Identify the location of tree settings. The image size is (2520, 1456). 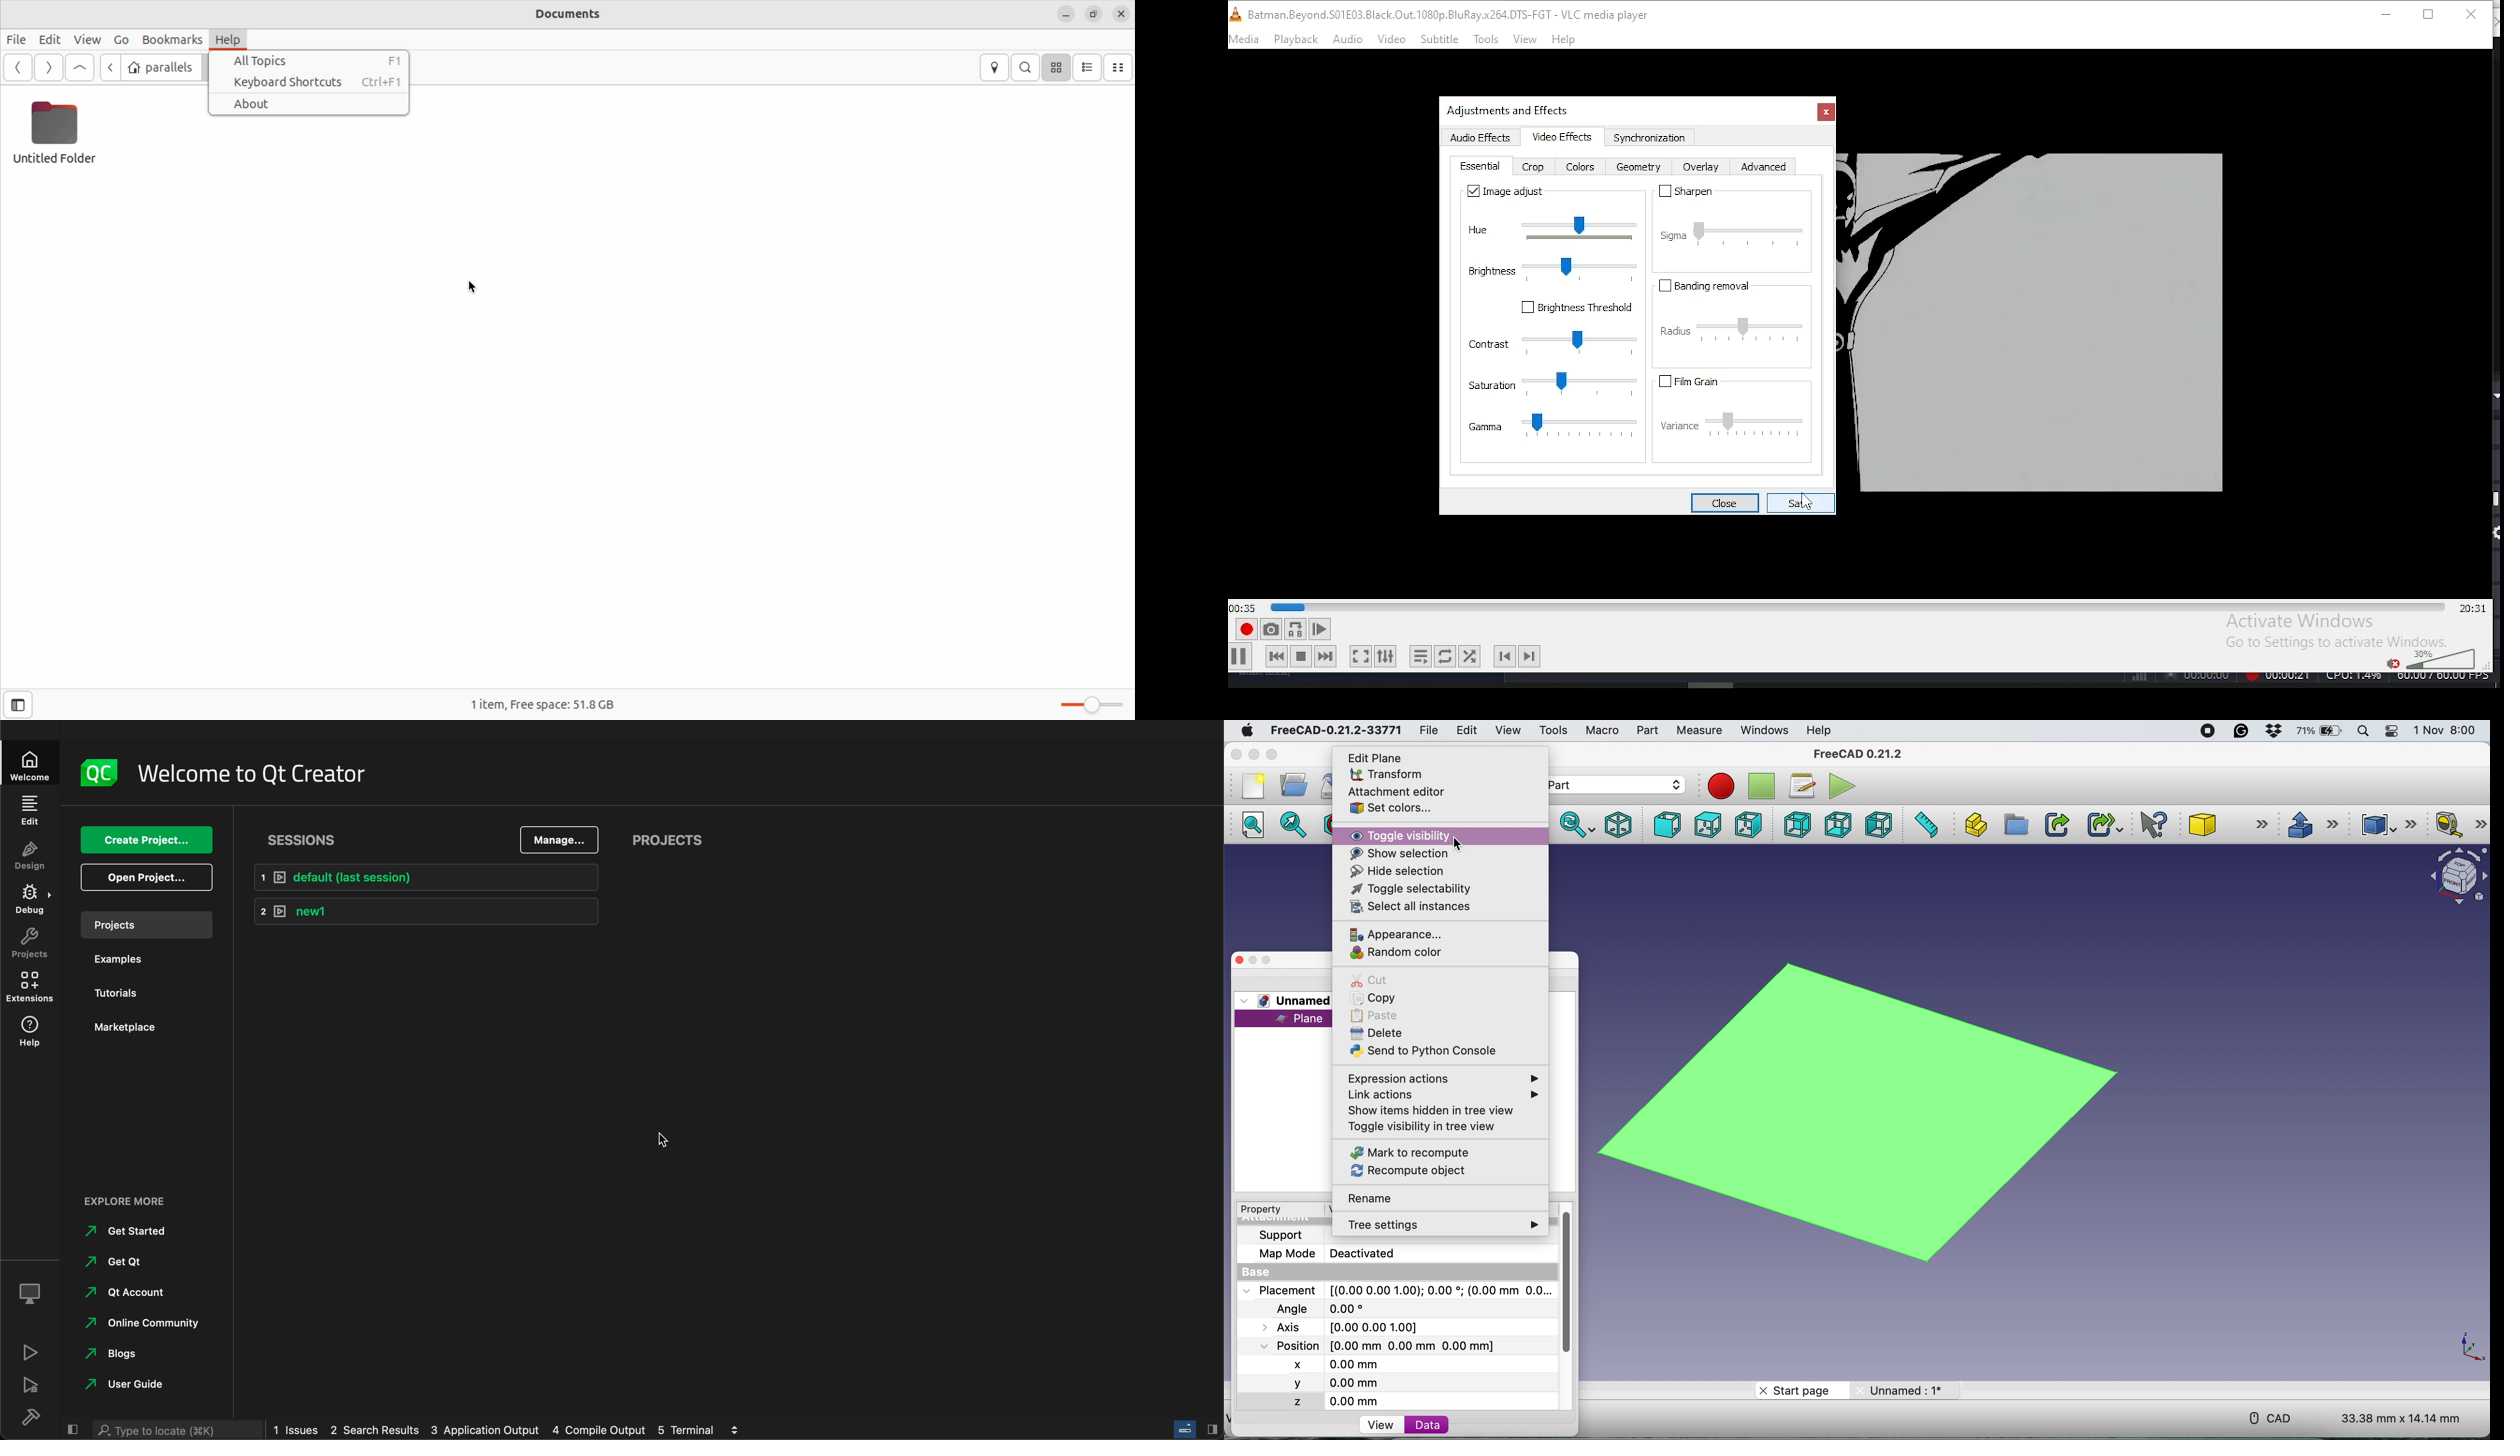
(1447, 1226).